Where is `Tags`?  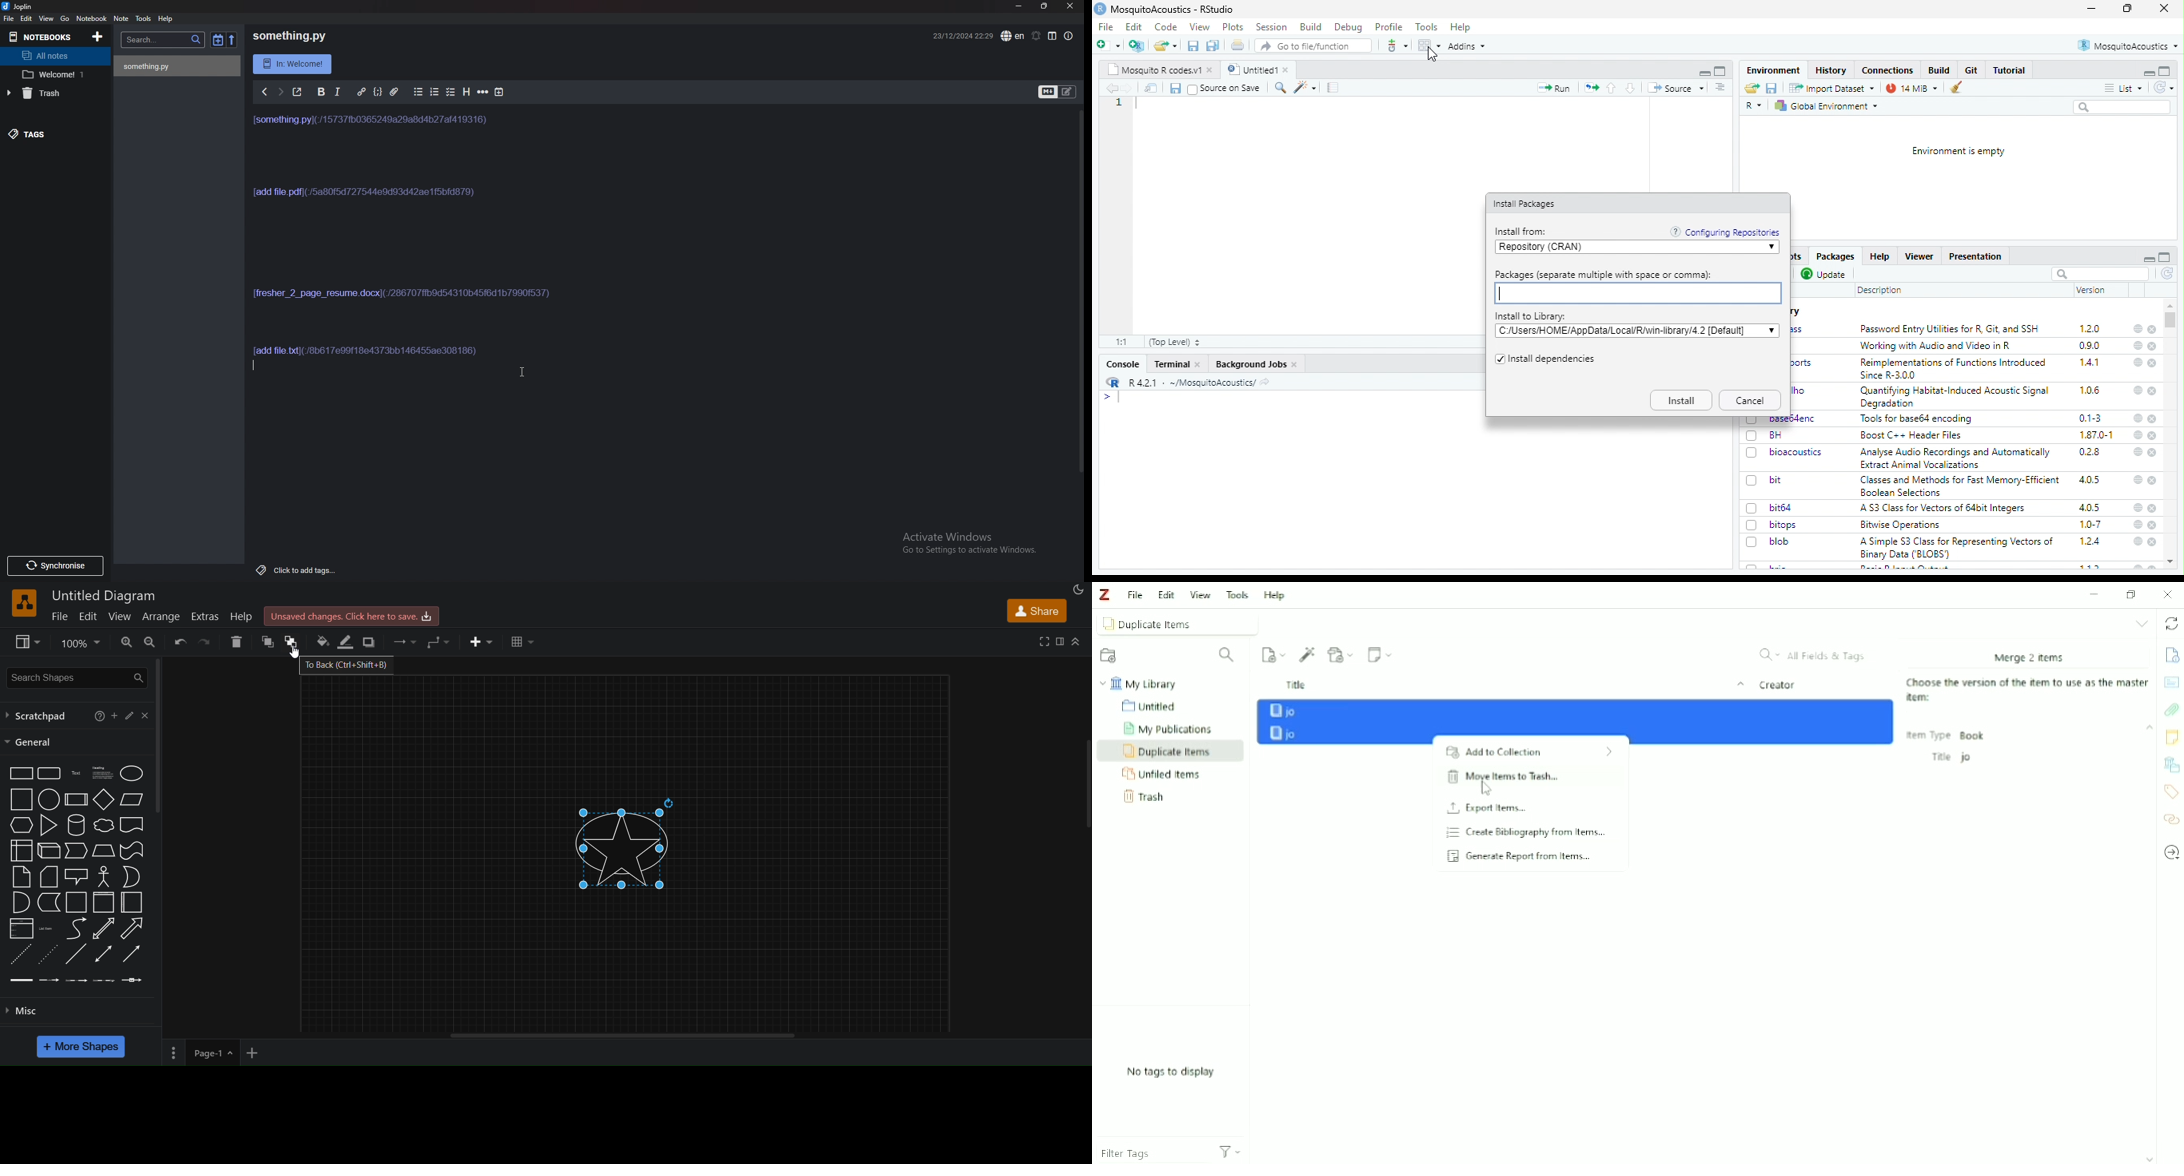
Tags is located at coordinates (45, 135).